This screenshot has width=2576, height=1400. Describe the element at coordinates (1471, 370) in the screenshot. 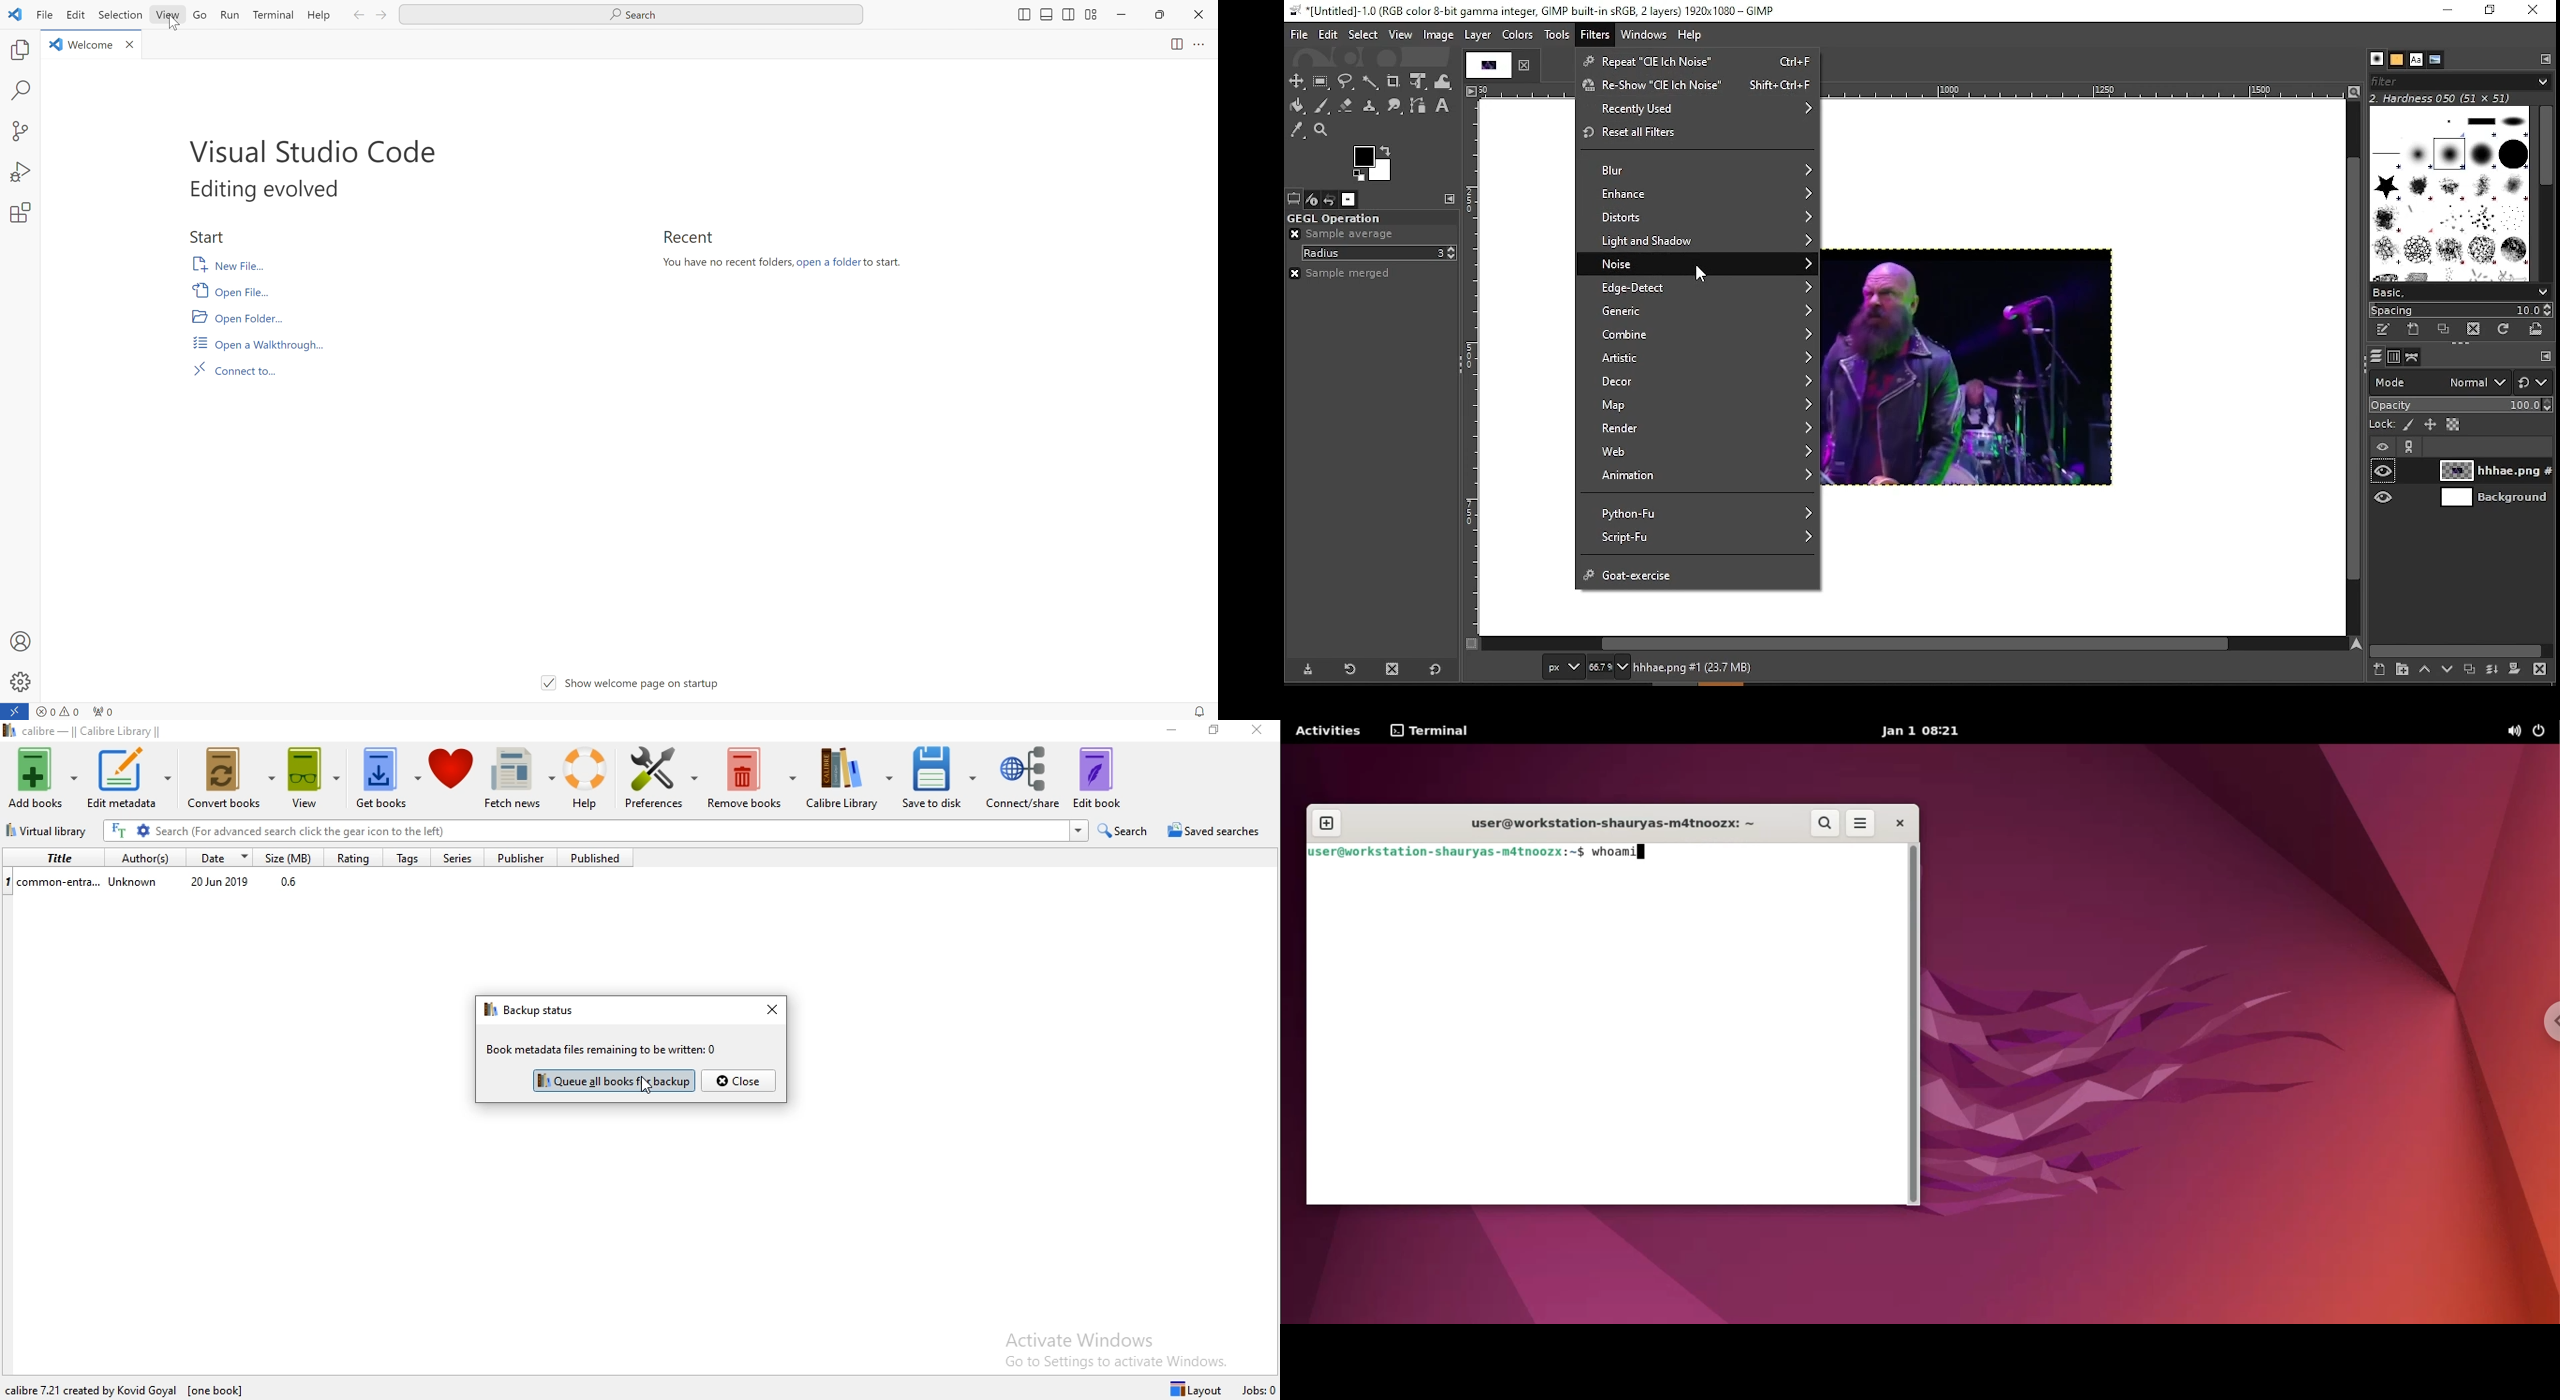

I see `vertical scale` at that location.